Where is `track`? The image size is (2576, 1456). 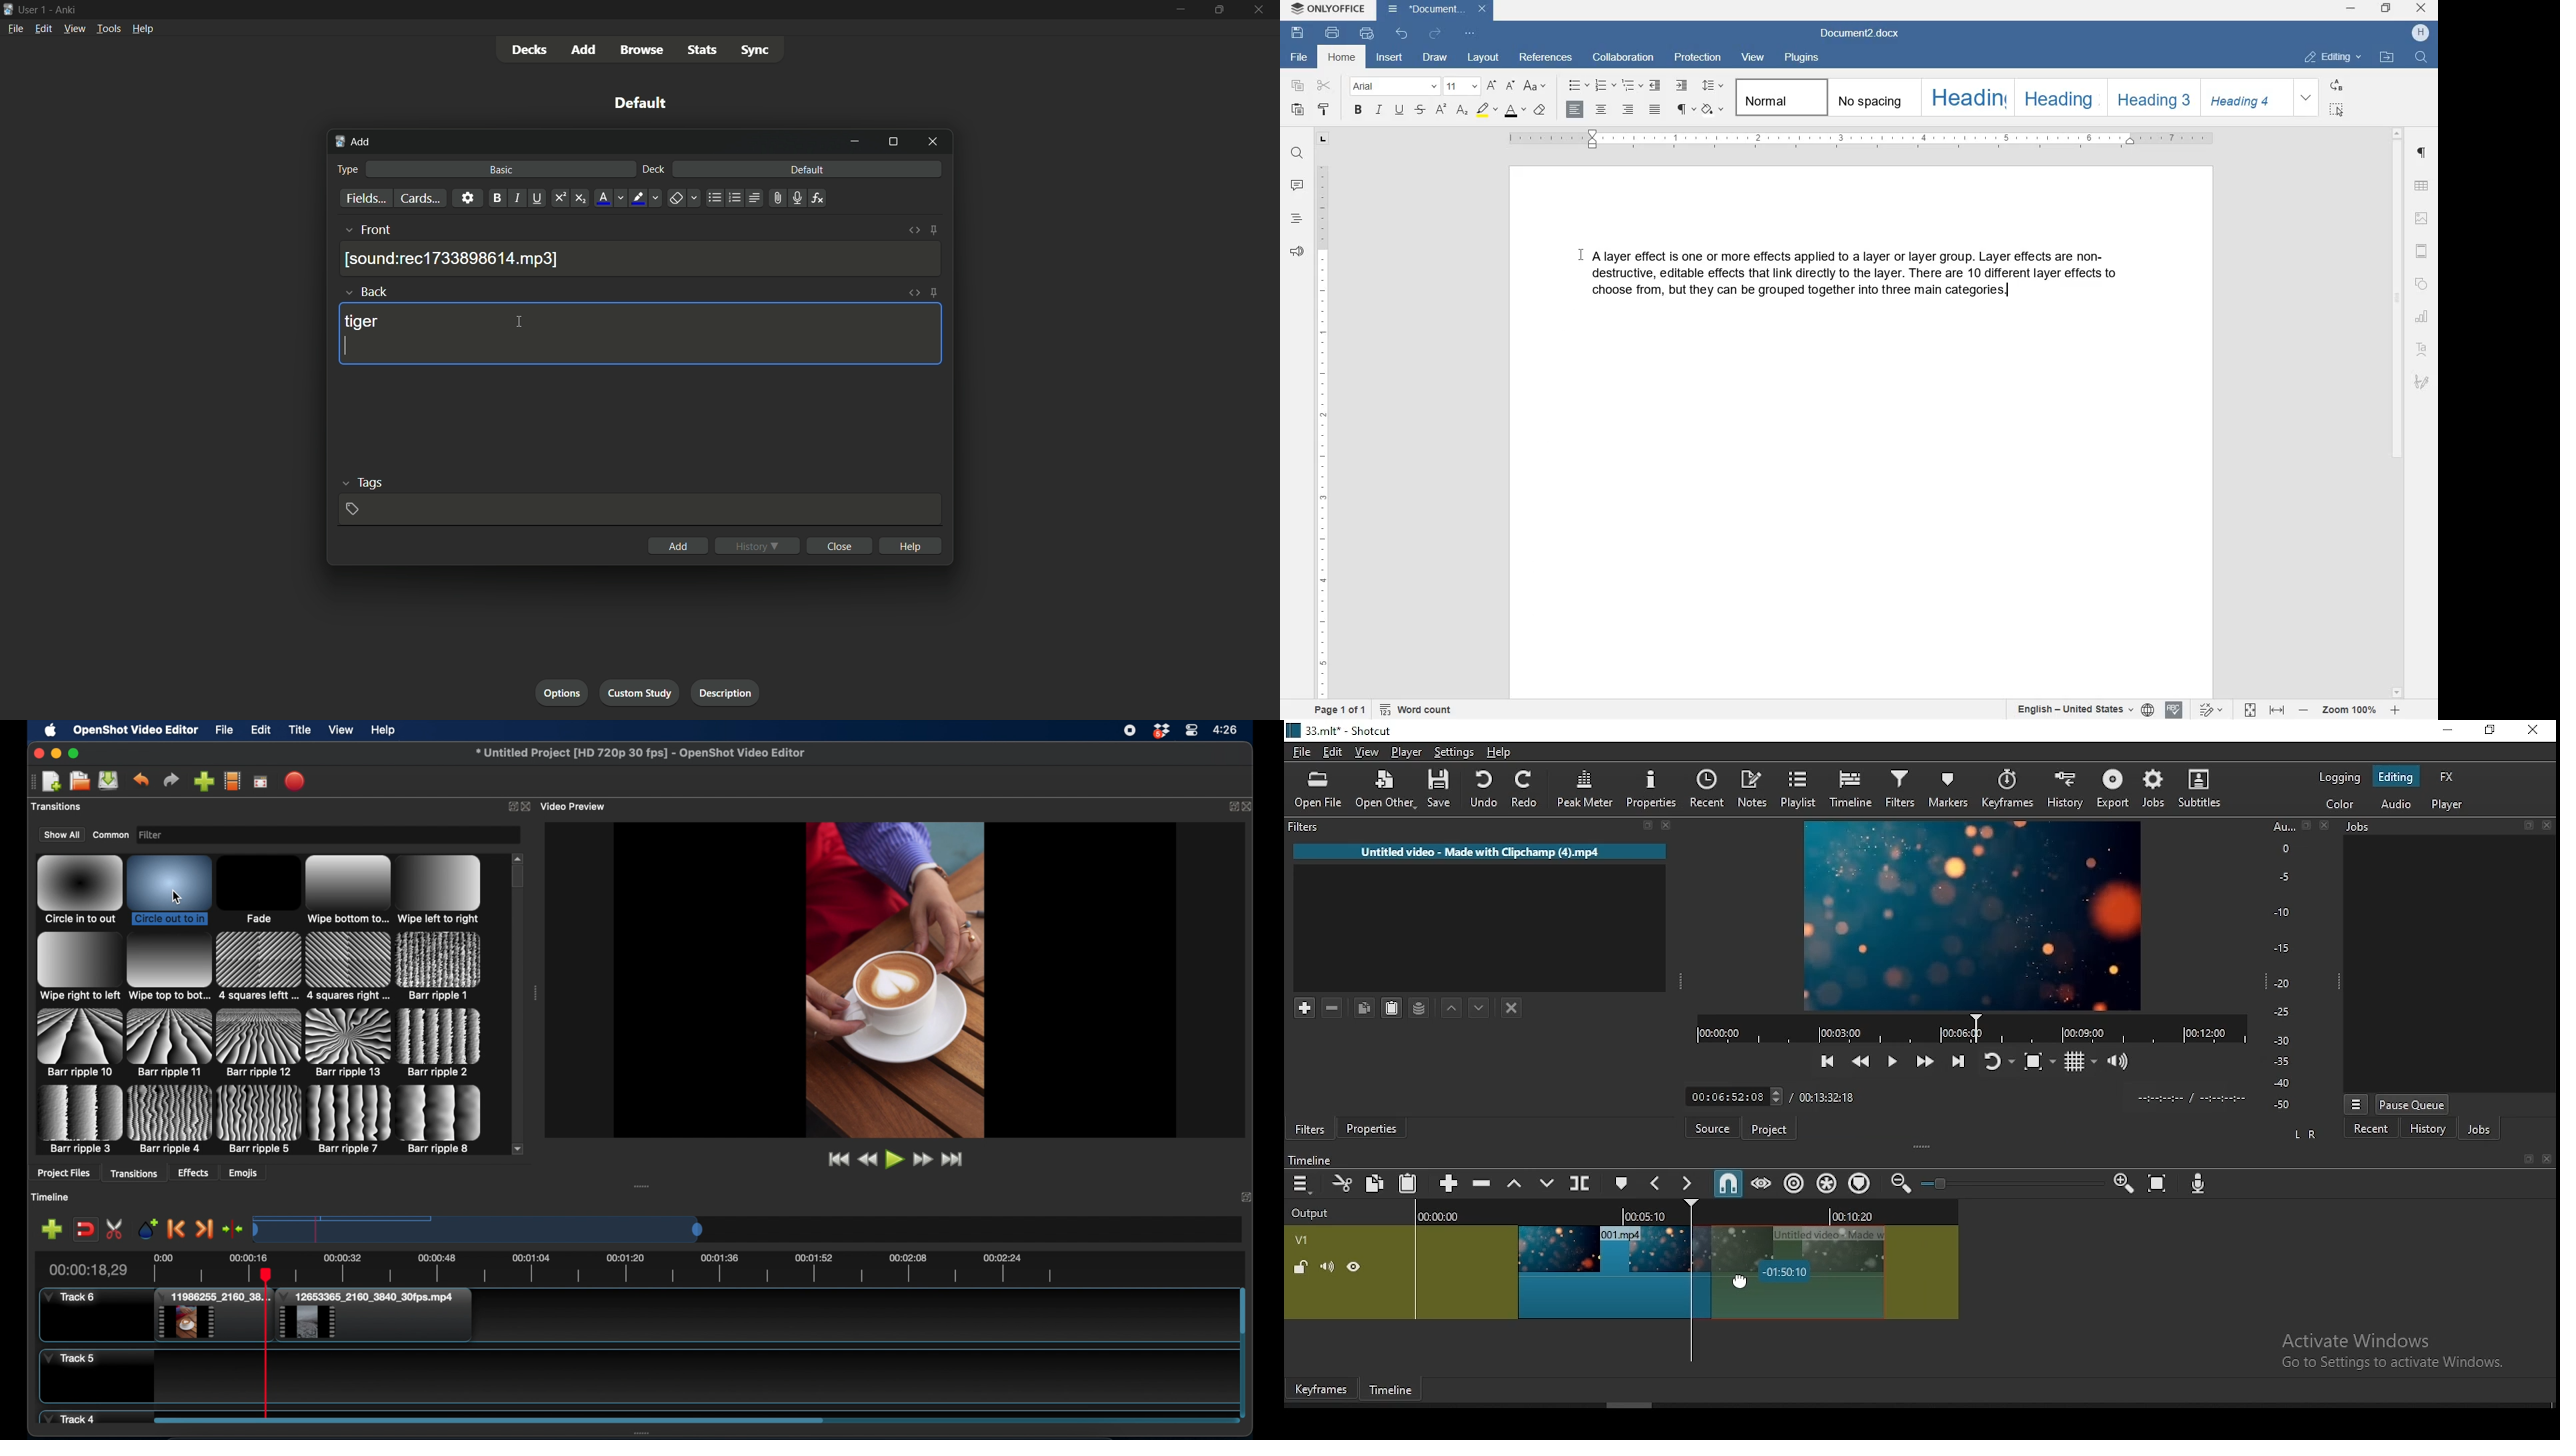 track is located at coordinates (1682, 1214).